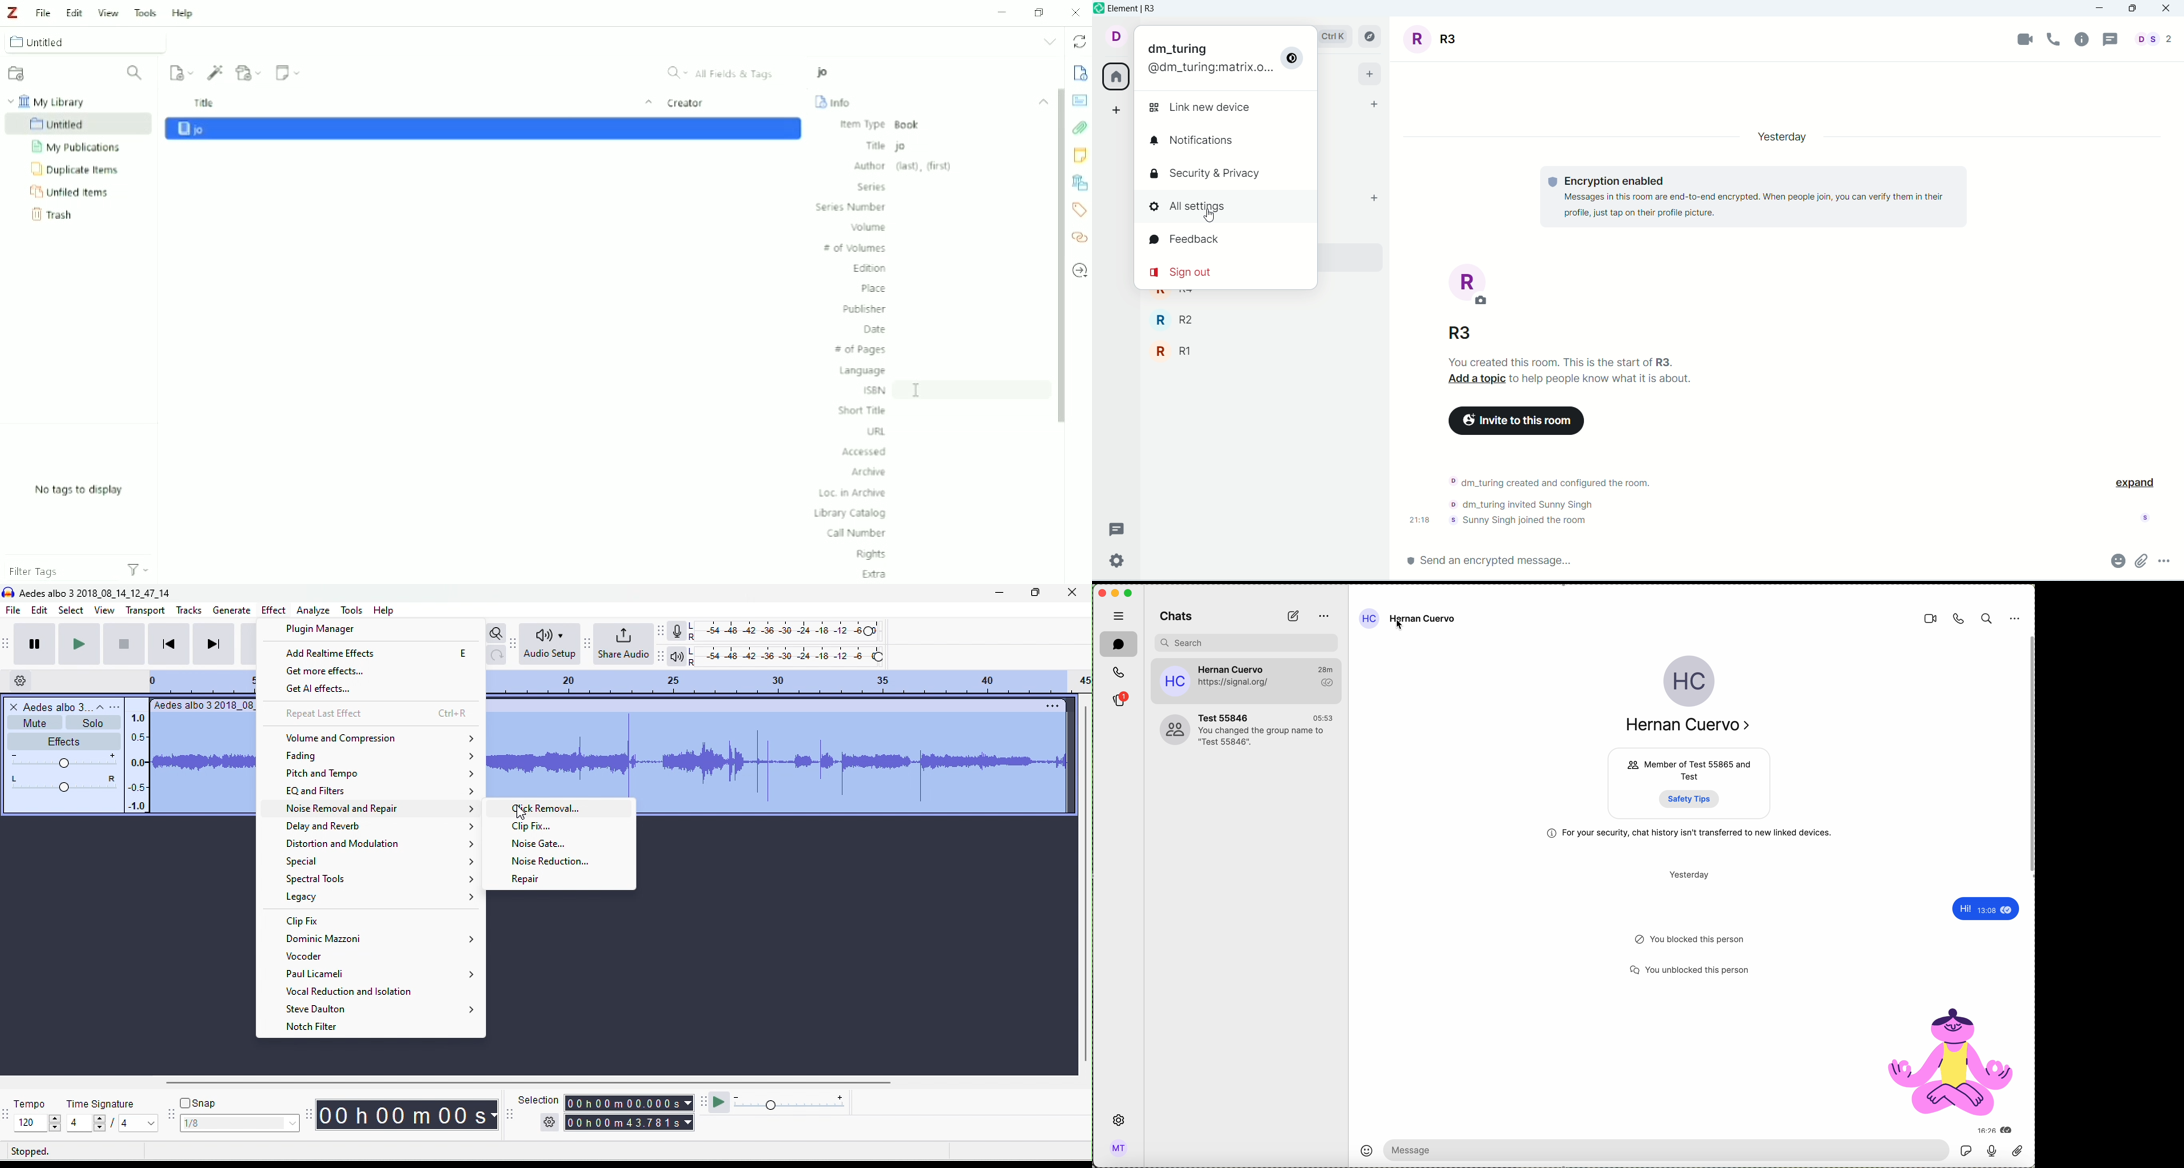 This screenshot has height=1176, width=2184. Describe the element at coordinates (1169, 729) in the screenshot. I see `profile ` at that location.